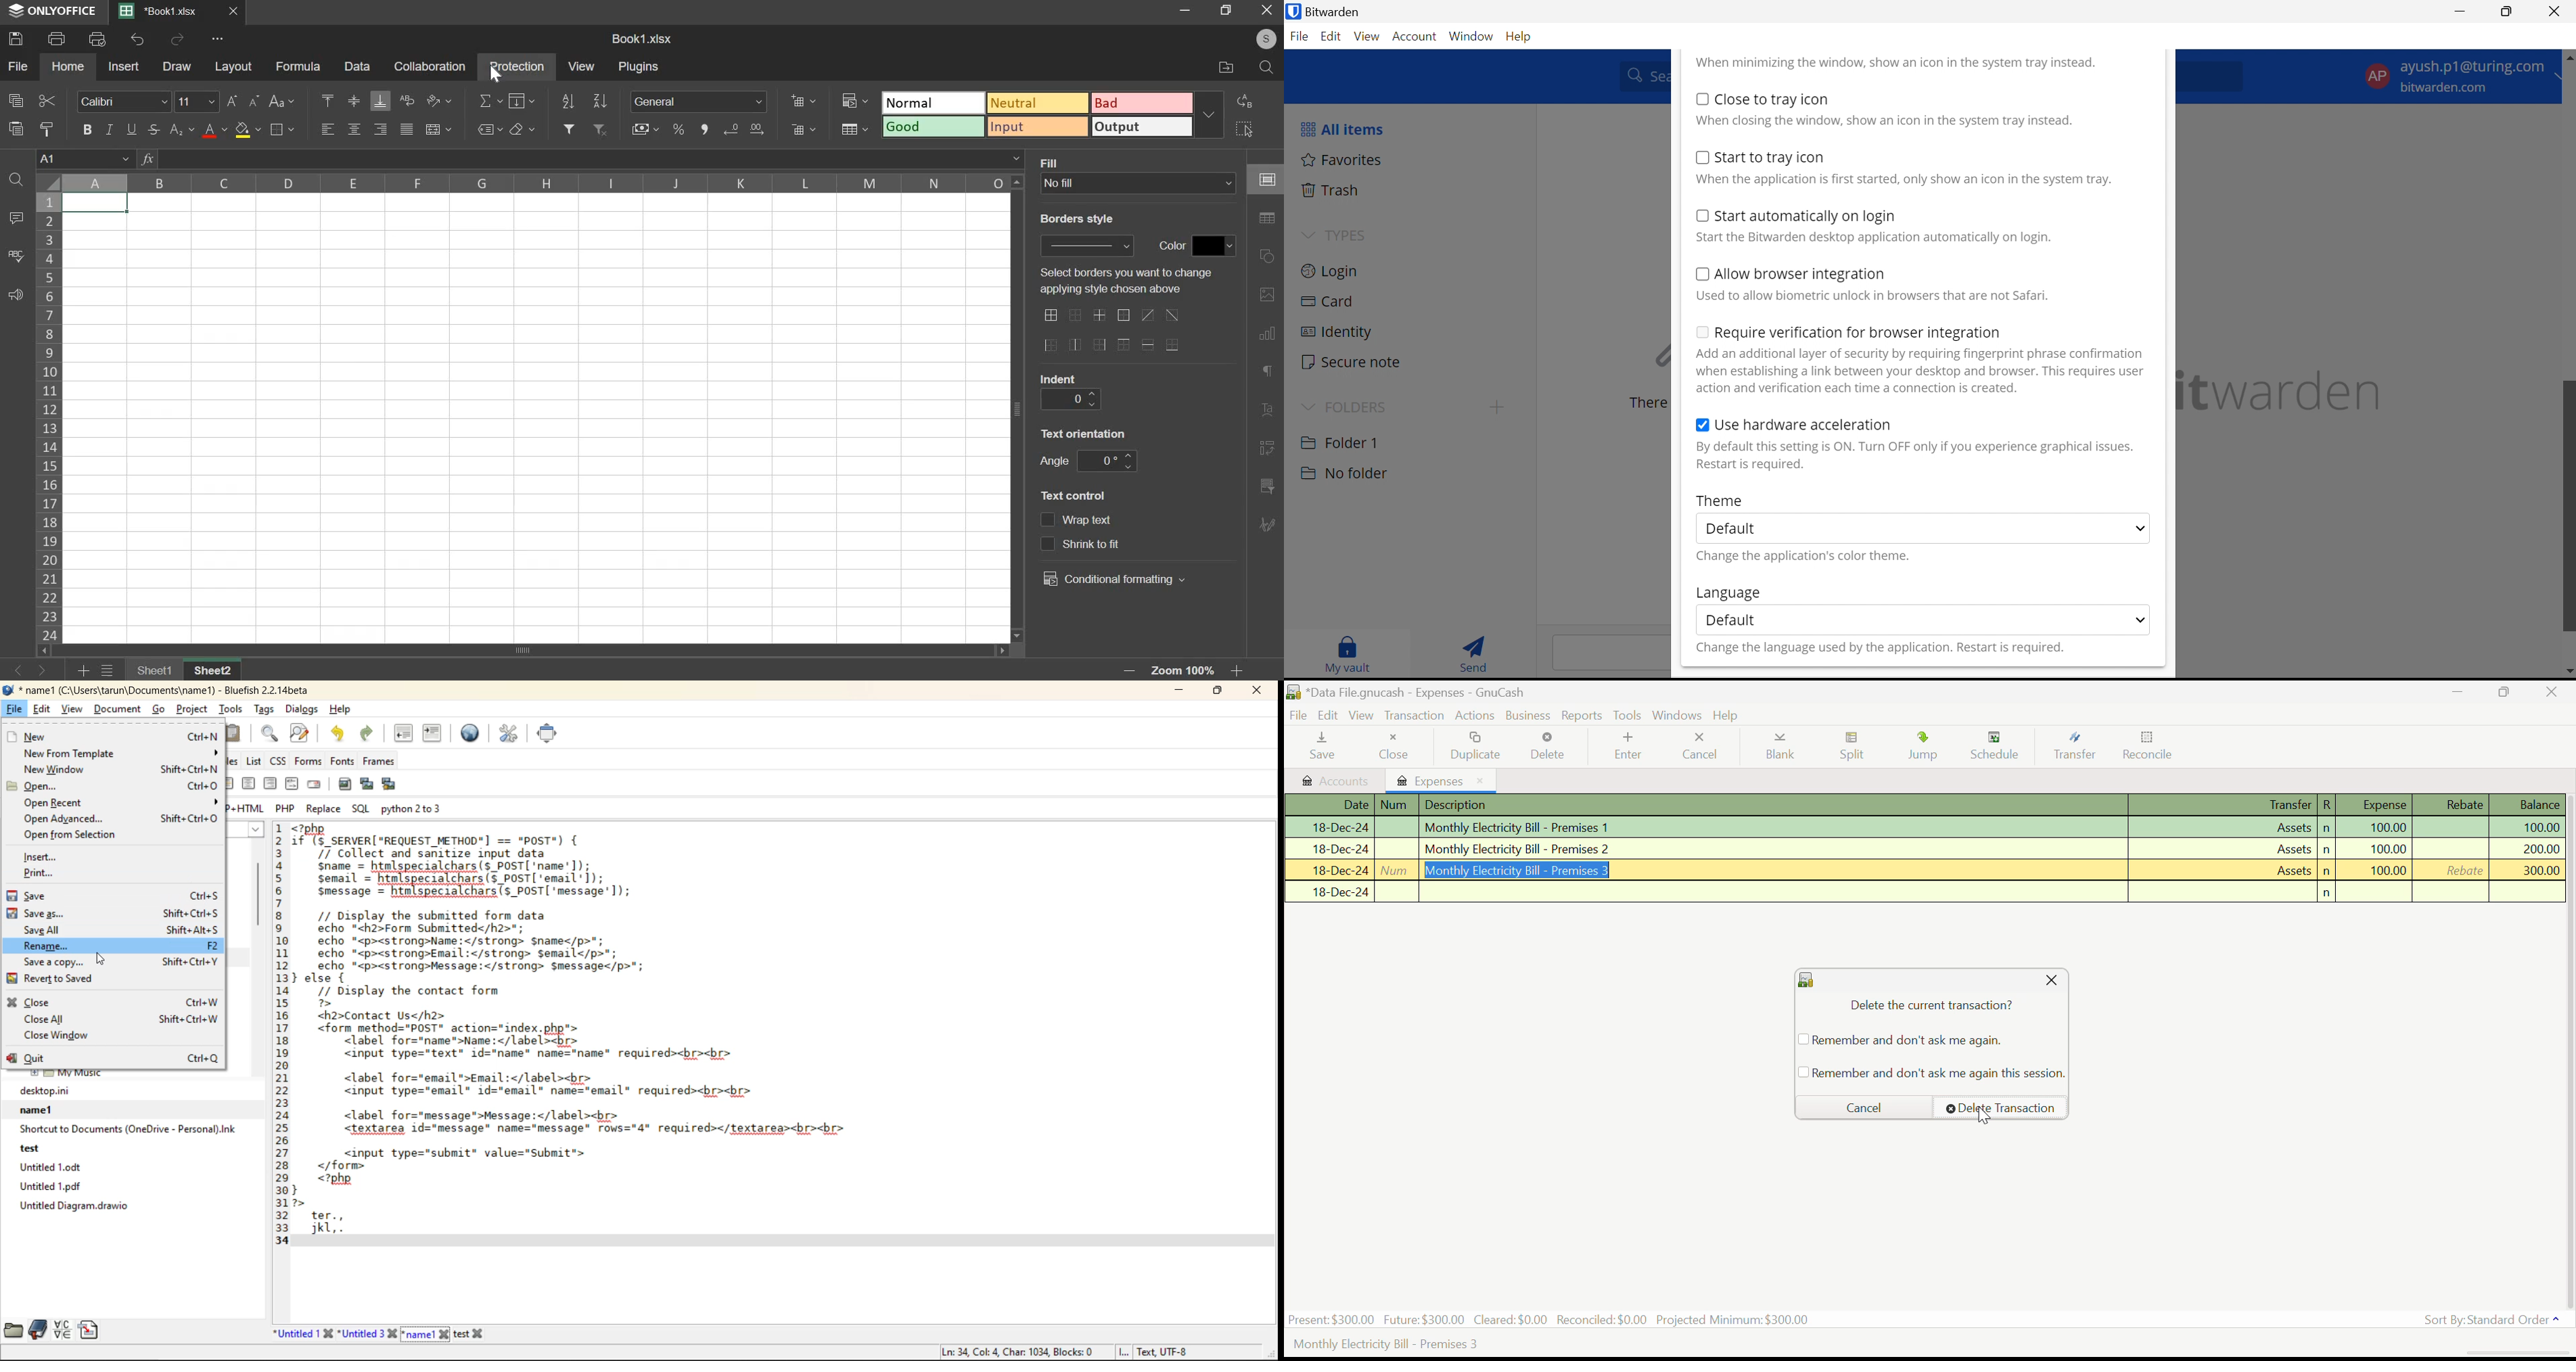 Image resolution: width=2576 pixels, height=1372 pixels. Describe the element at coordinates (2507, 12) in the screenshot. I see `Restore` at that location.